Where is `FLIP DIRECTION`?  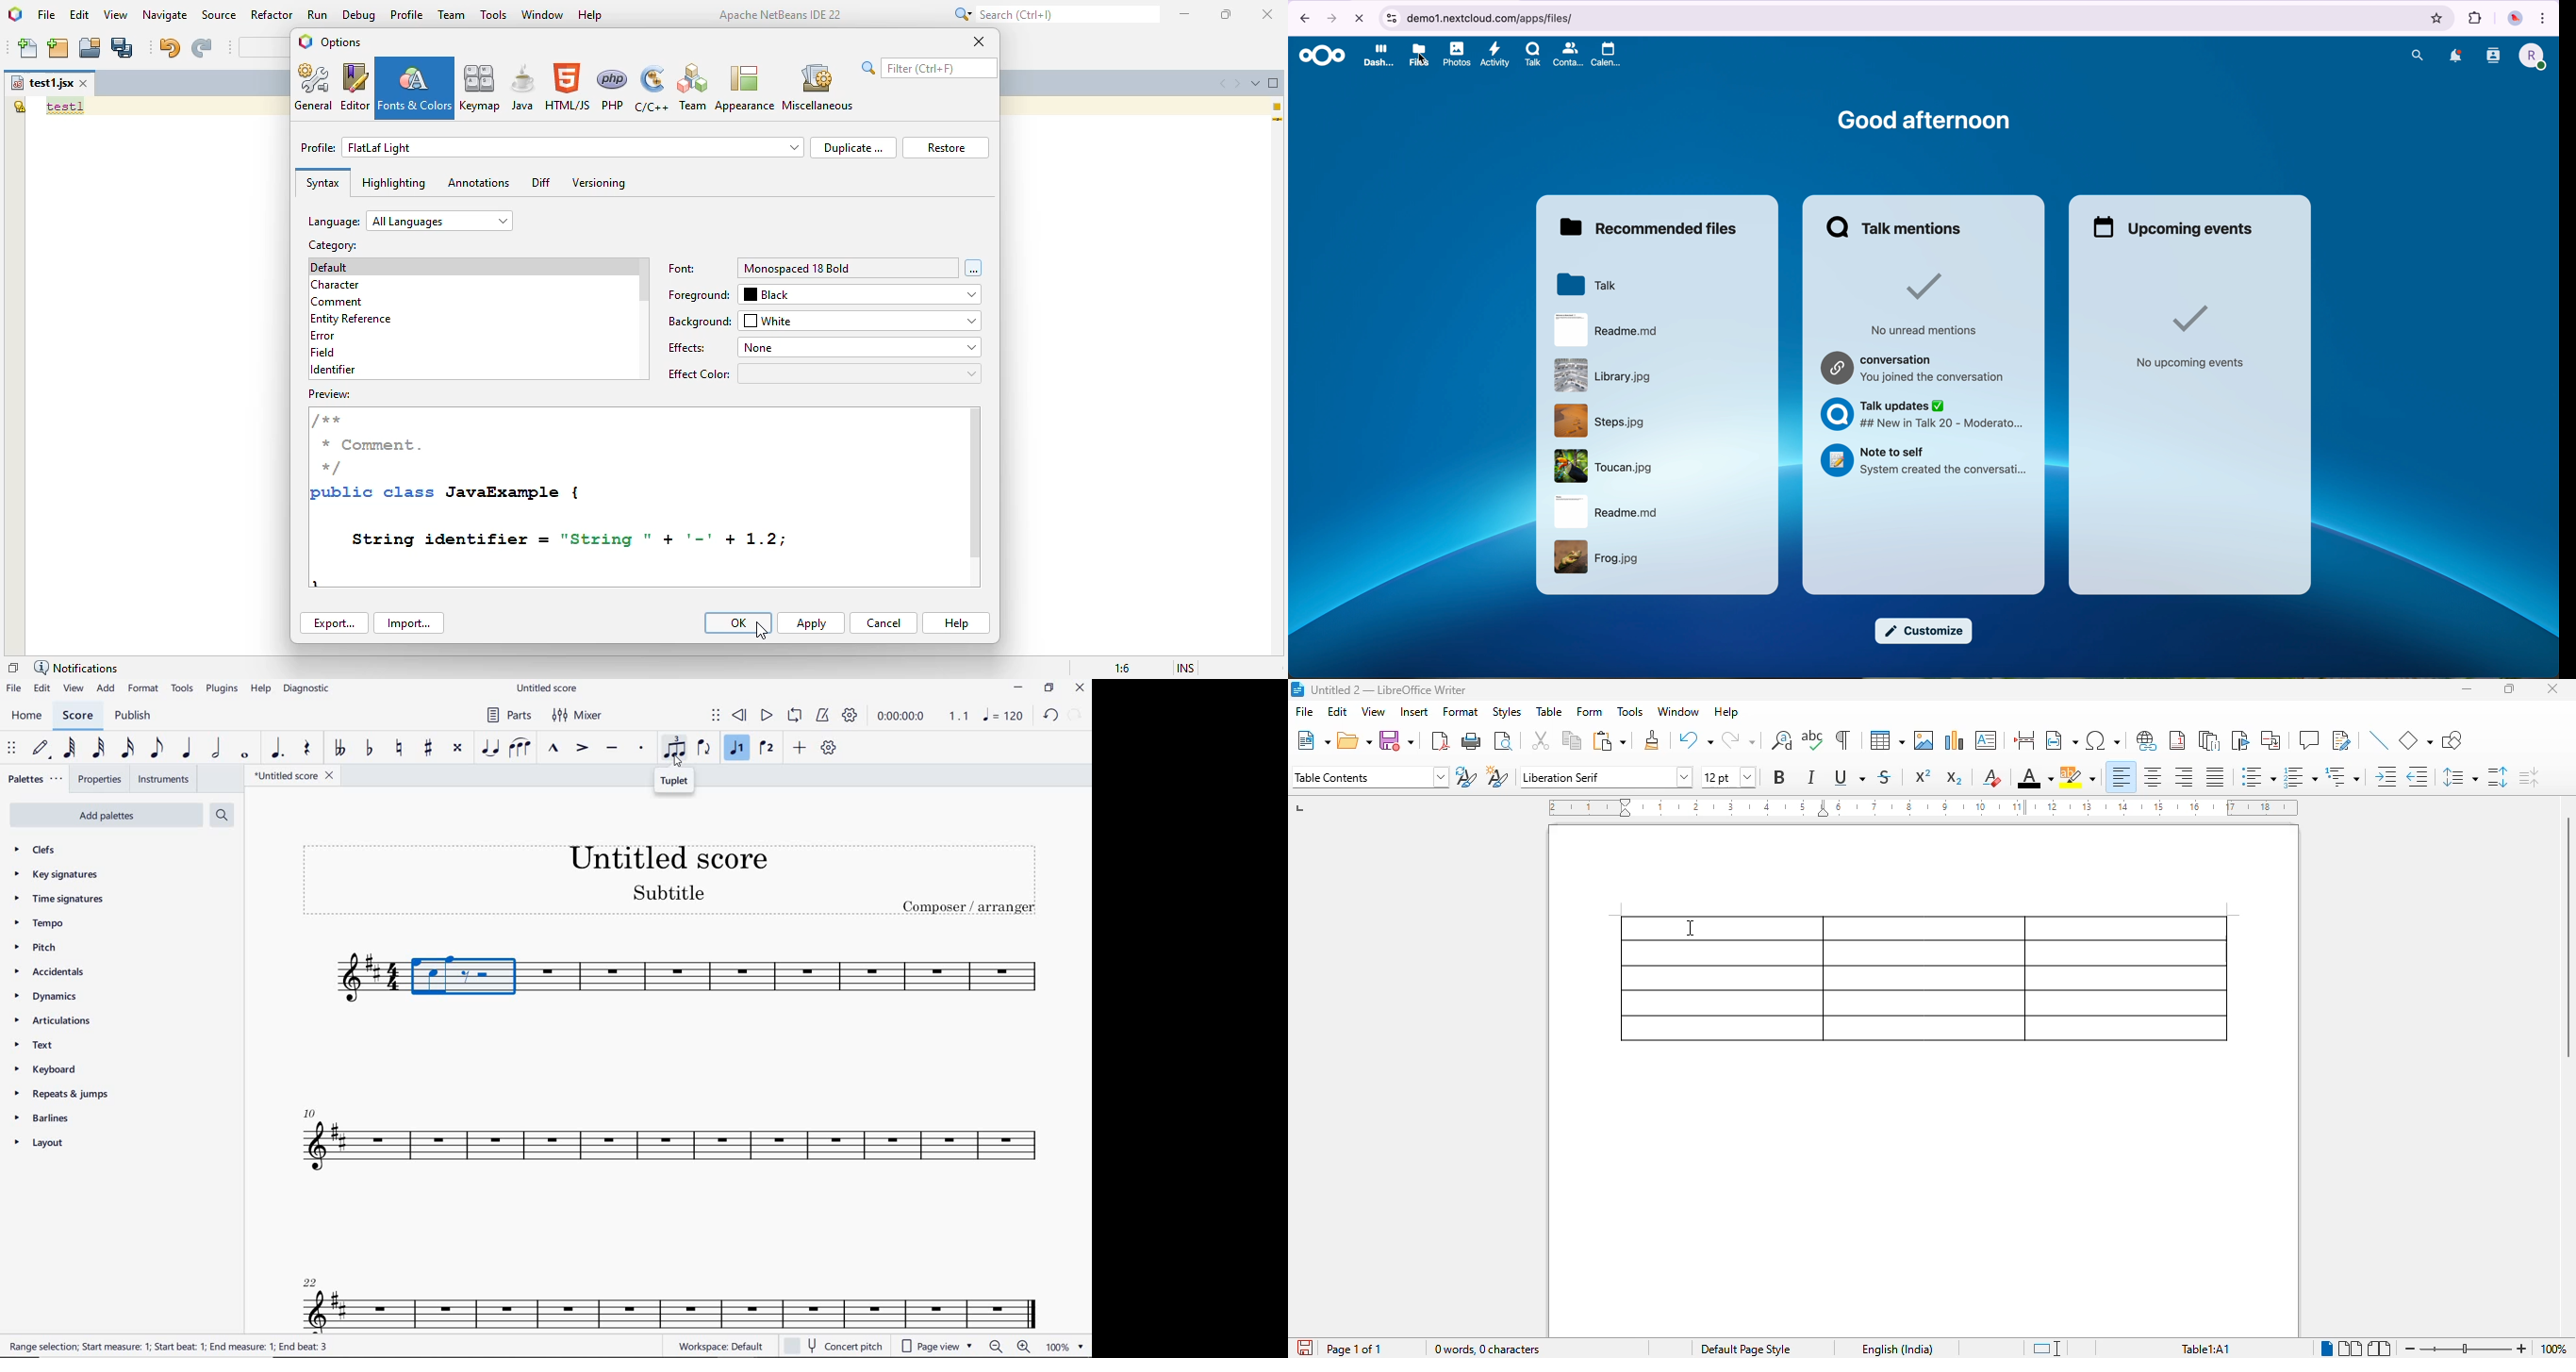 FLIP DIRECTION is located at coordinates (707, 749).